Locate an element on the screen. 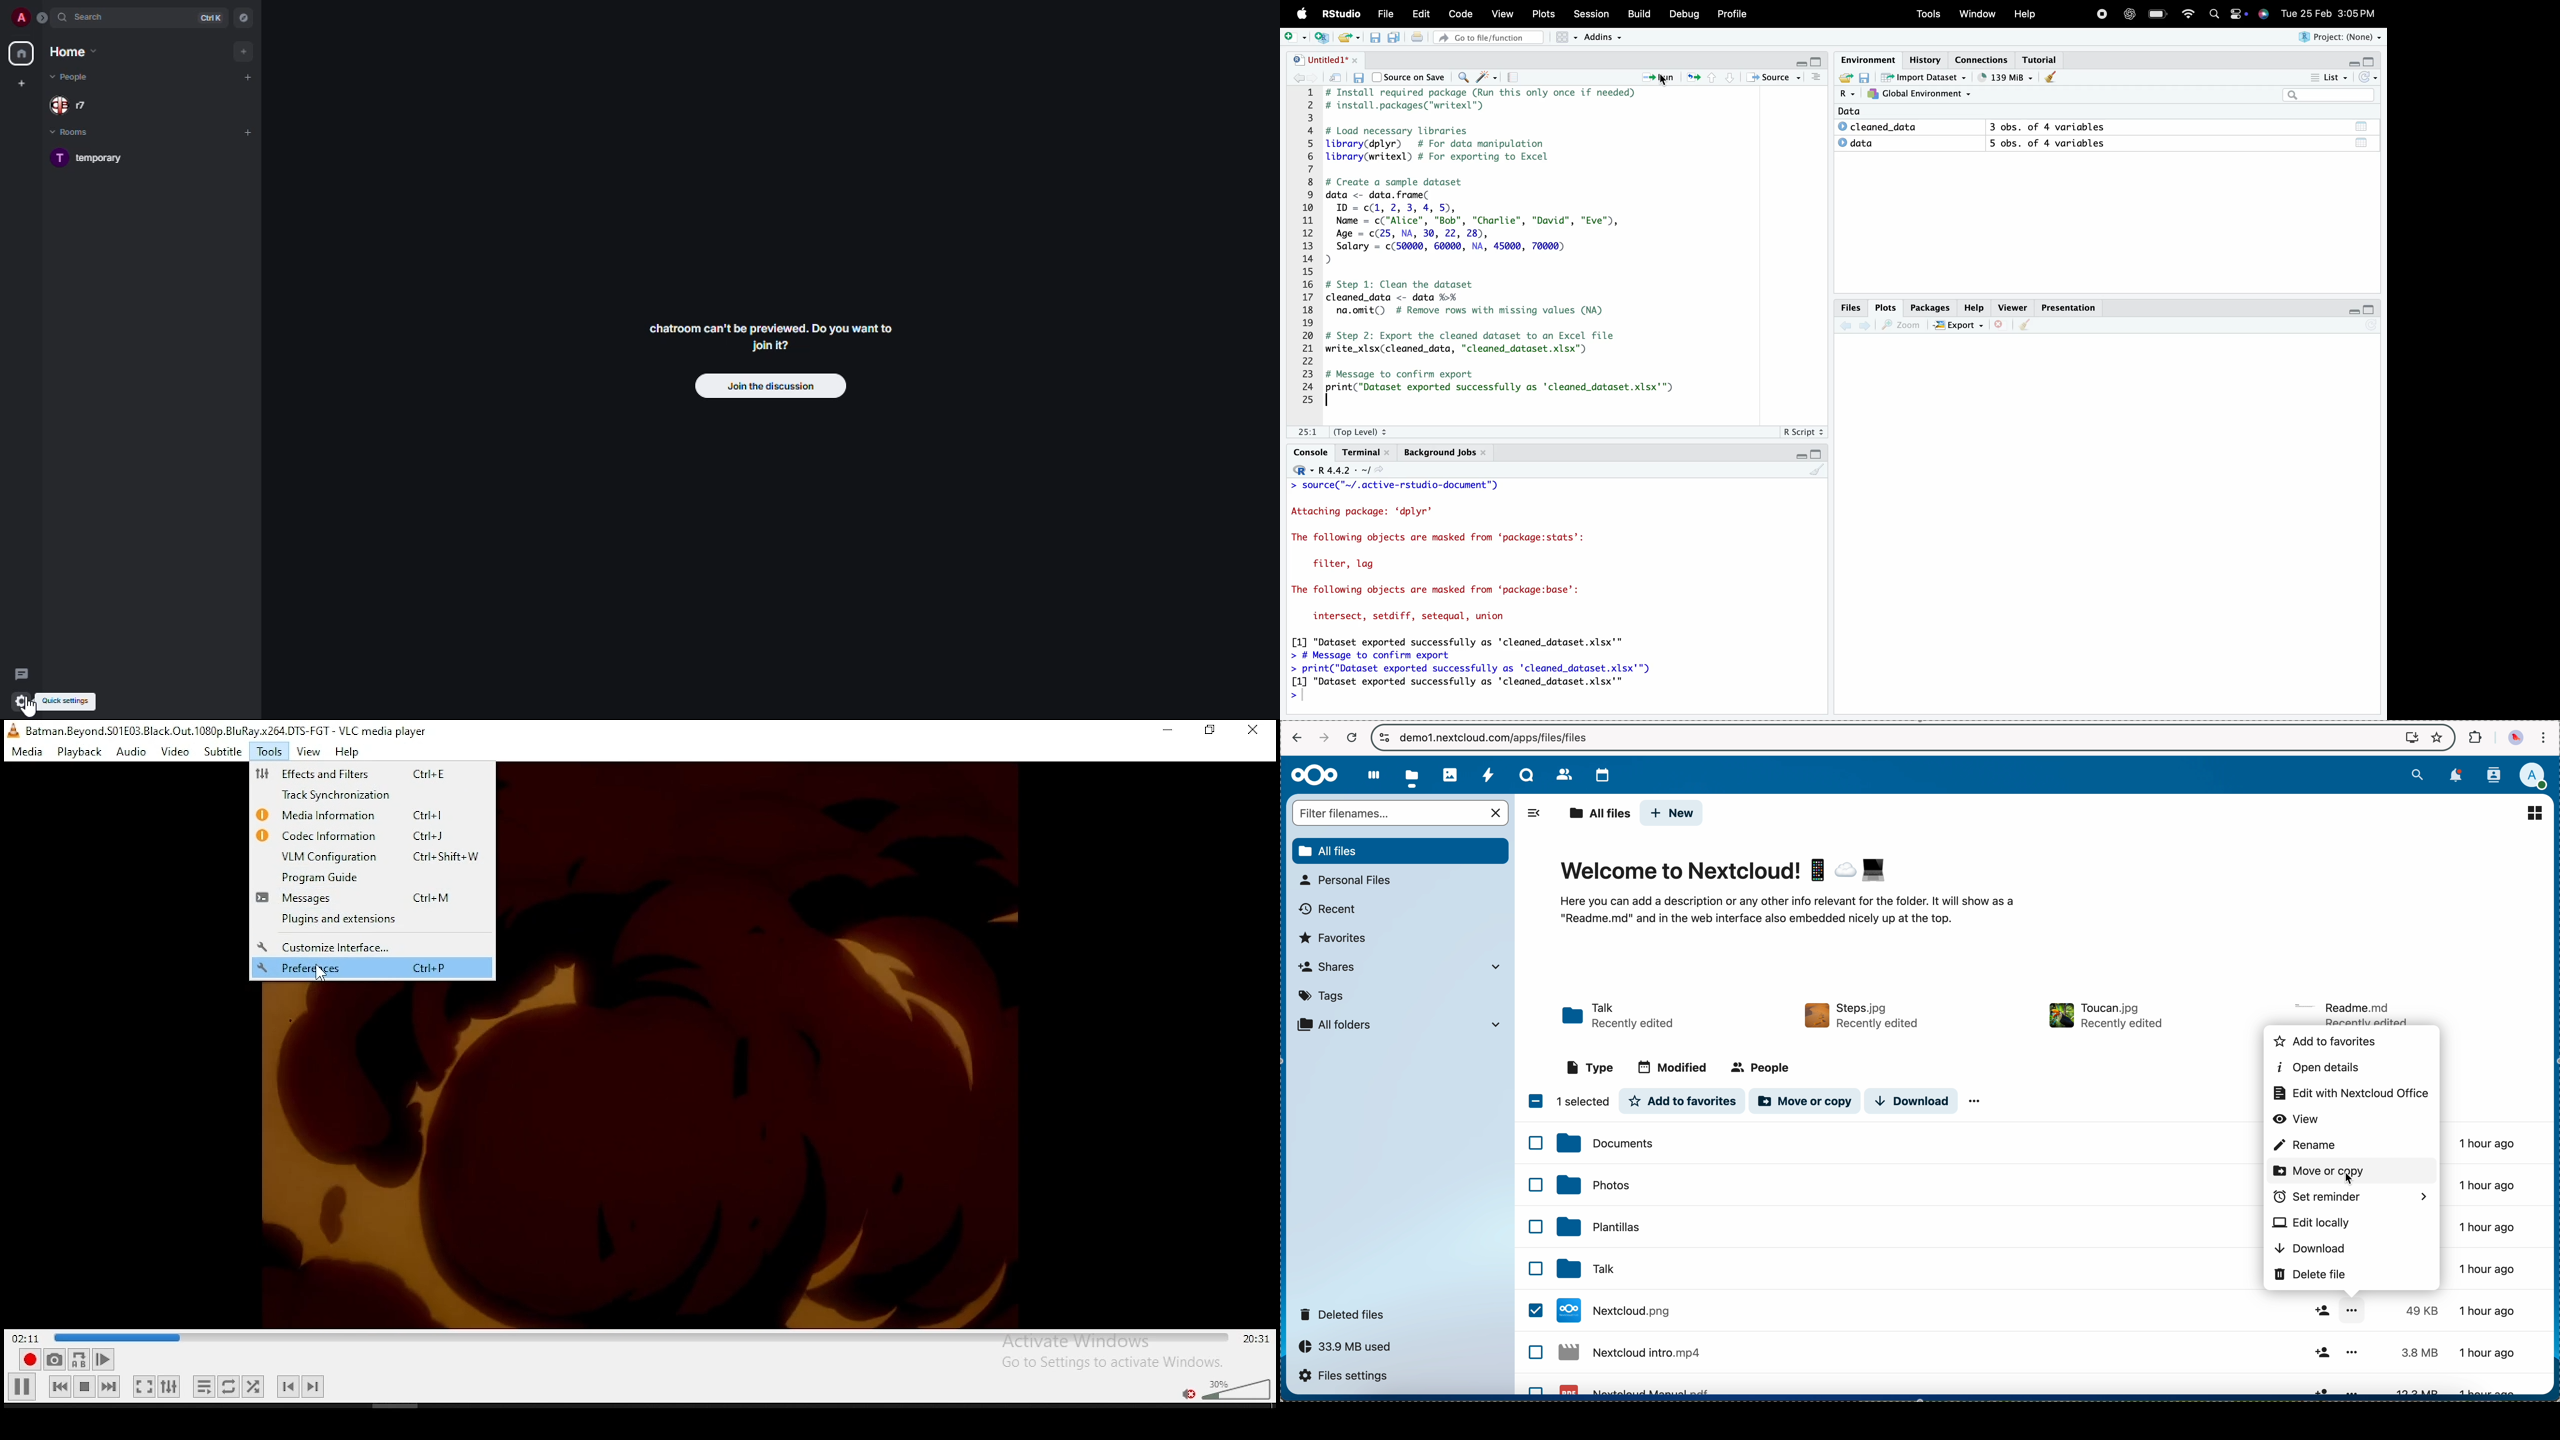 The width and height of the screenshot is (2576, 1456). photos is located at coordinates (1906, 1187).